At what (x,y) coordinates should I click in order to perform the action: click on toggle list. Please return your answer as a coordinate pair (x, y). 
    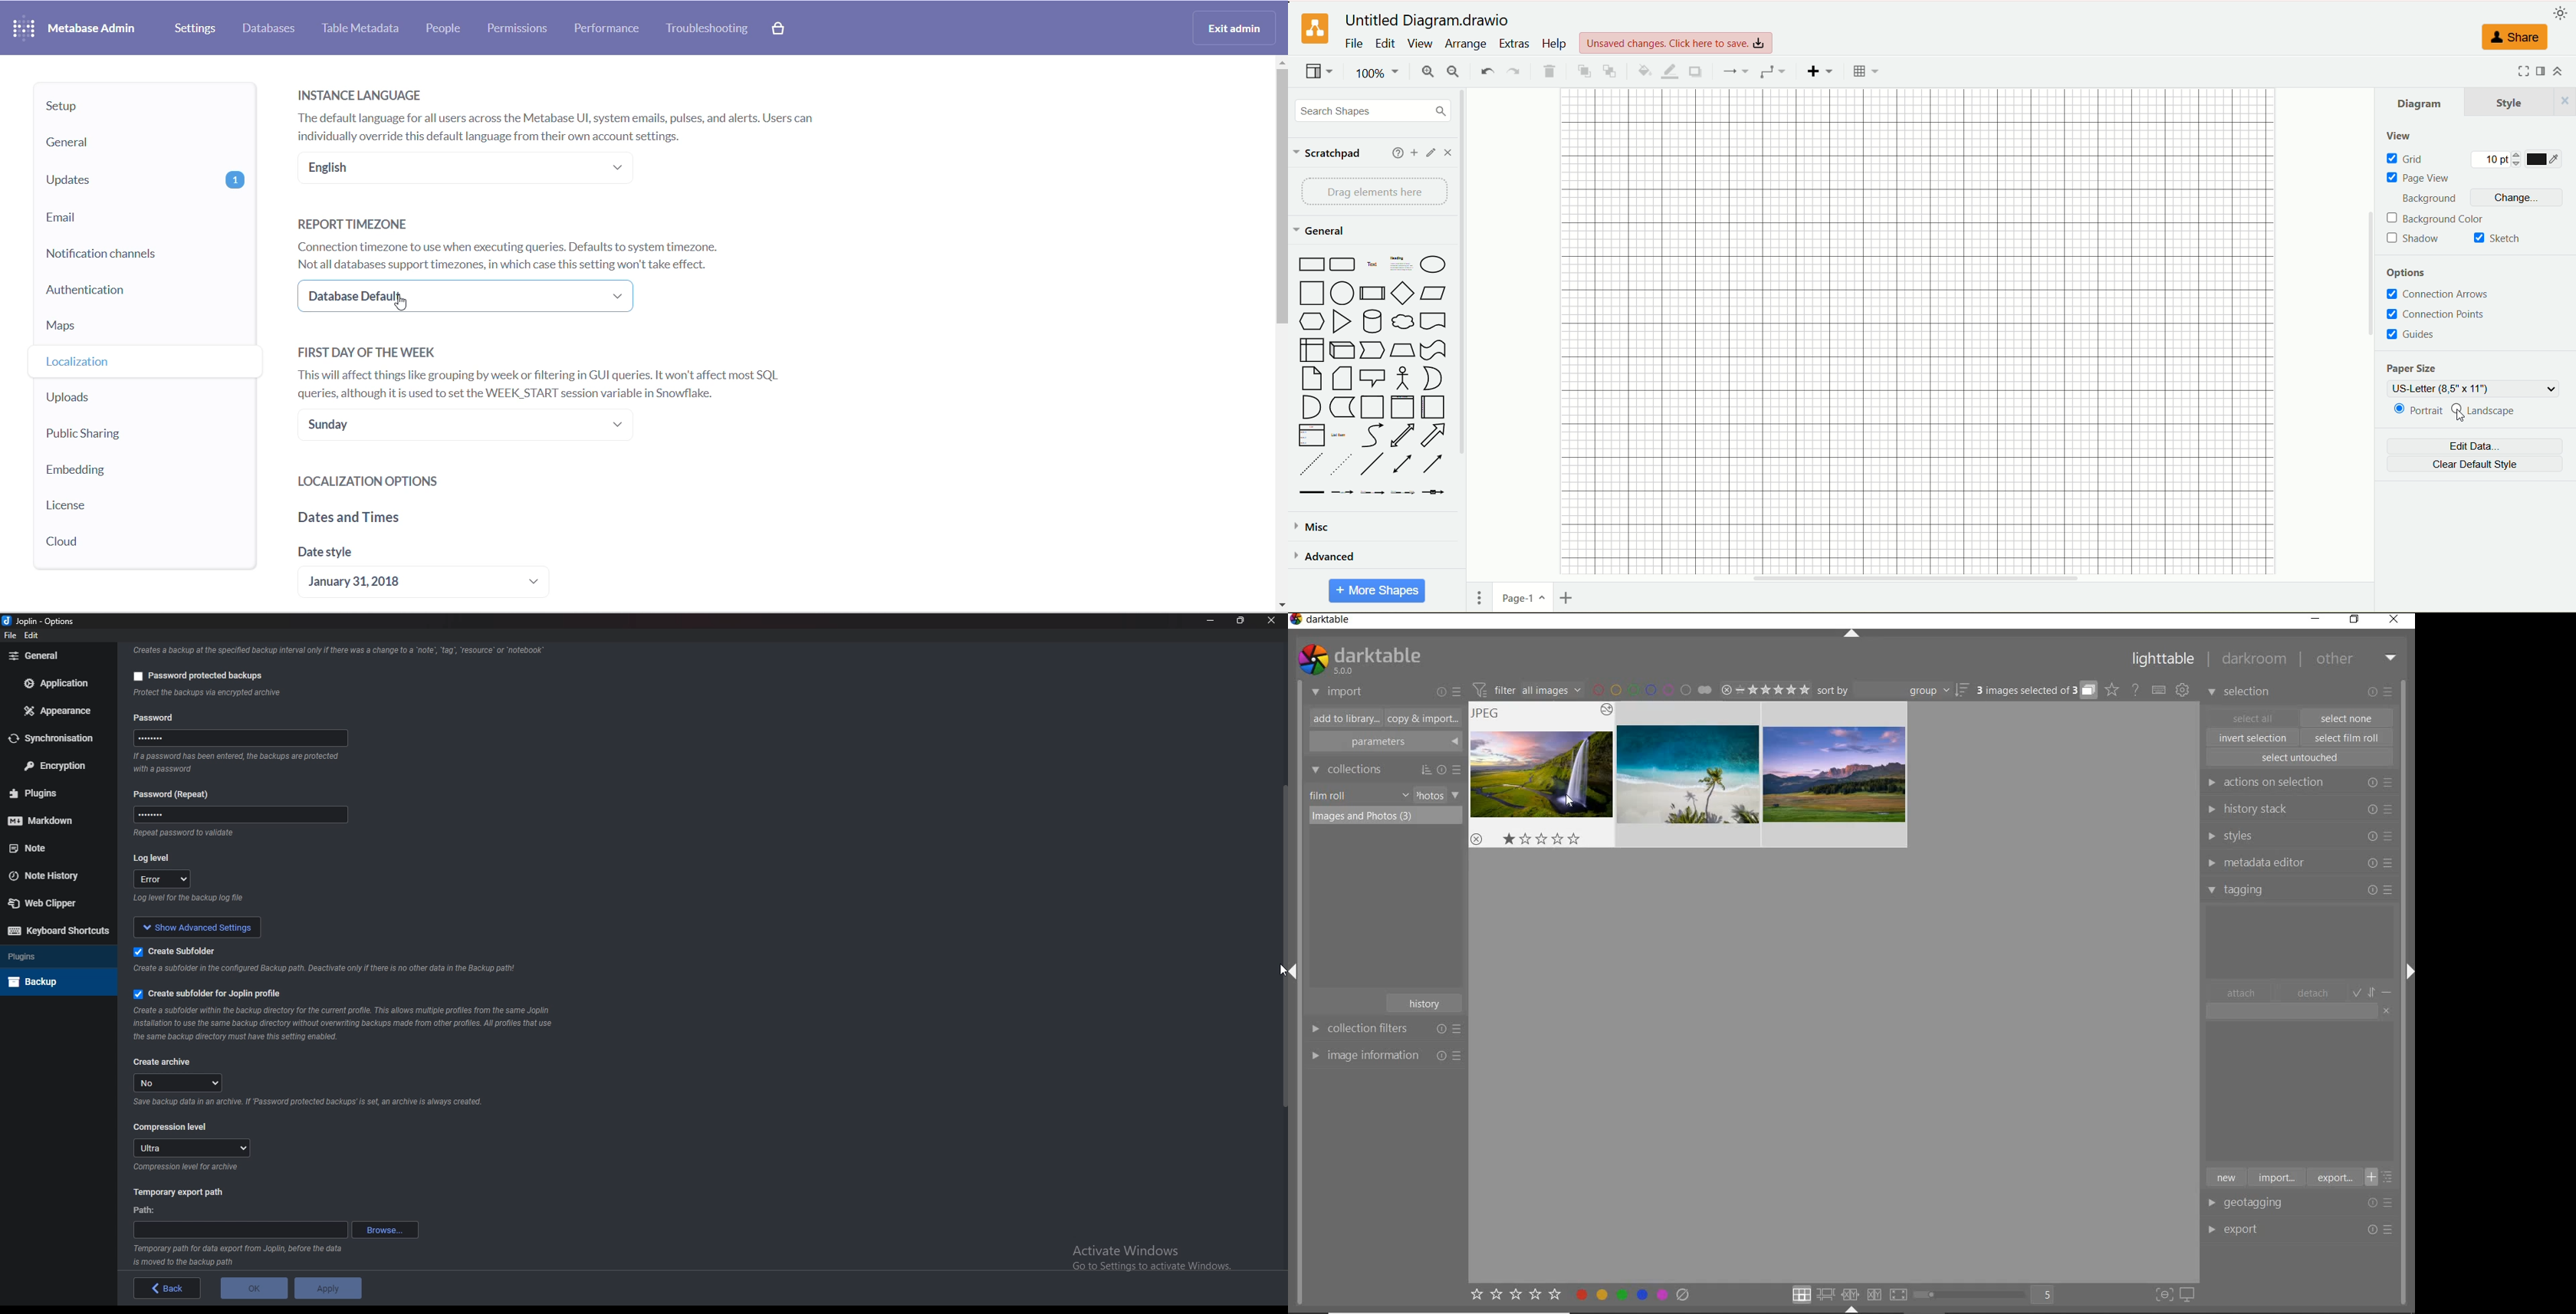
    Looking at the image, I should click on (2384, 1177).